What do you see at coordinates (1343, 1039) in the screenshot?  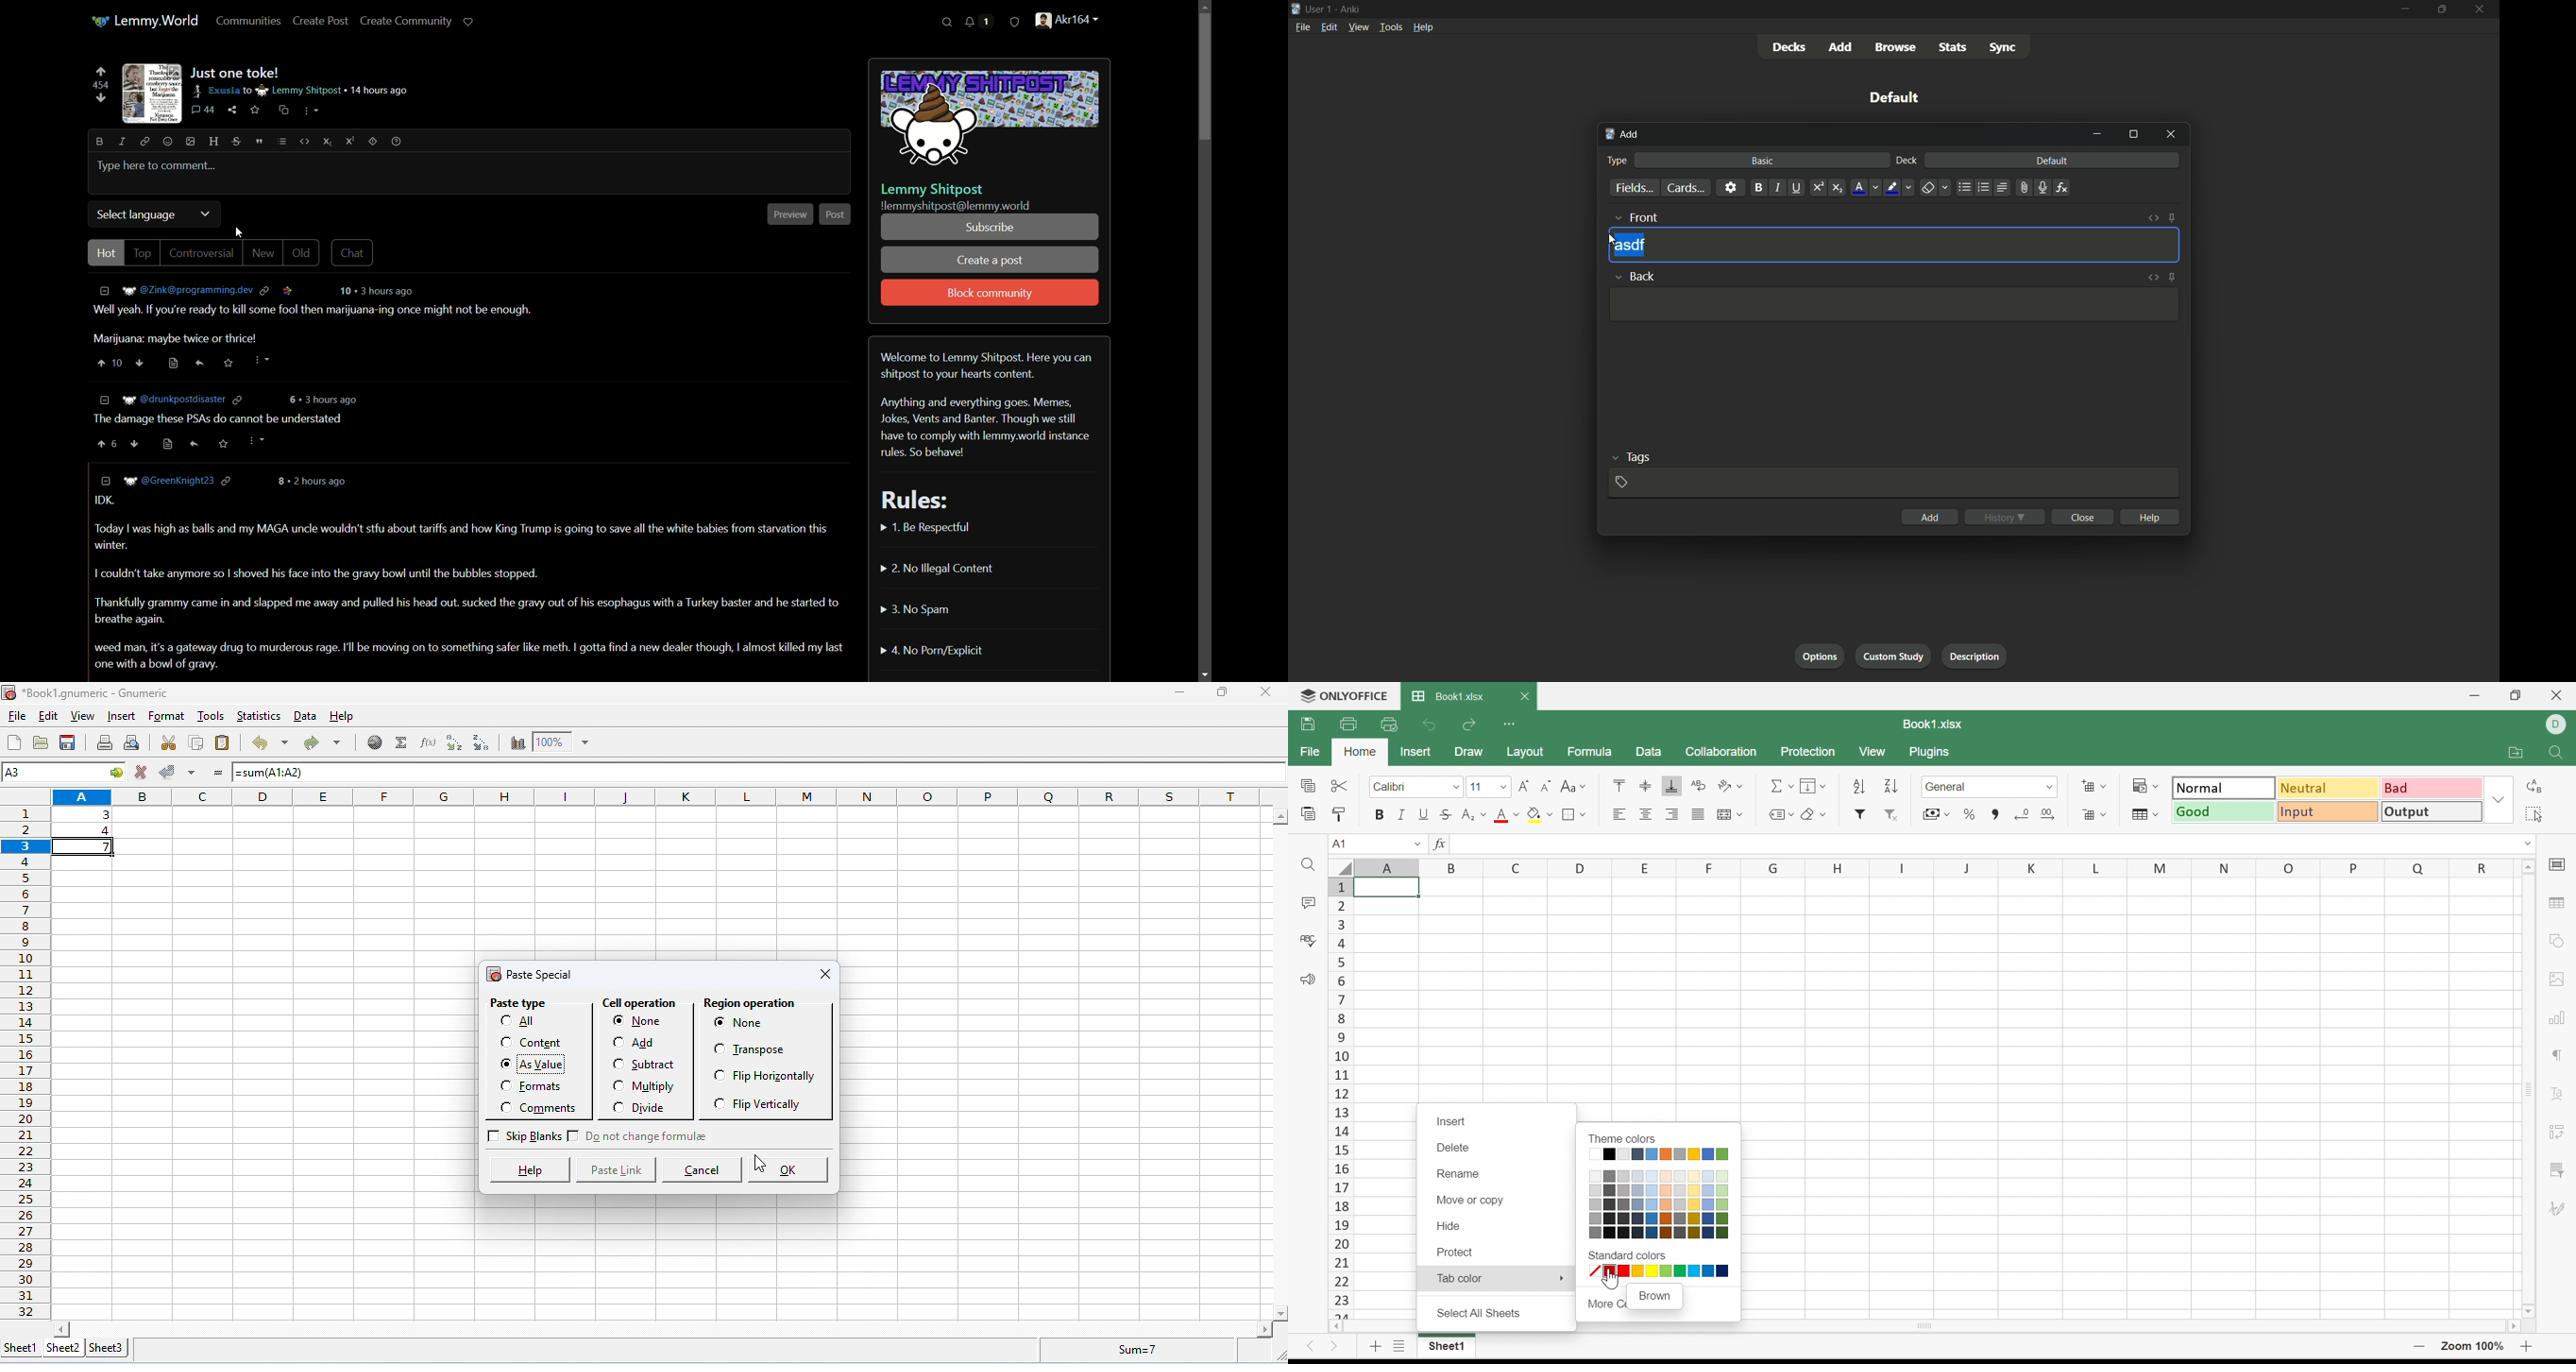 I see `9` at bounding box center [1343, 1039].